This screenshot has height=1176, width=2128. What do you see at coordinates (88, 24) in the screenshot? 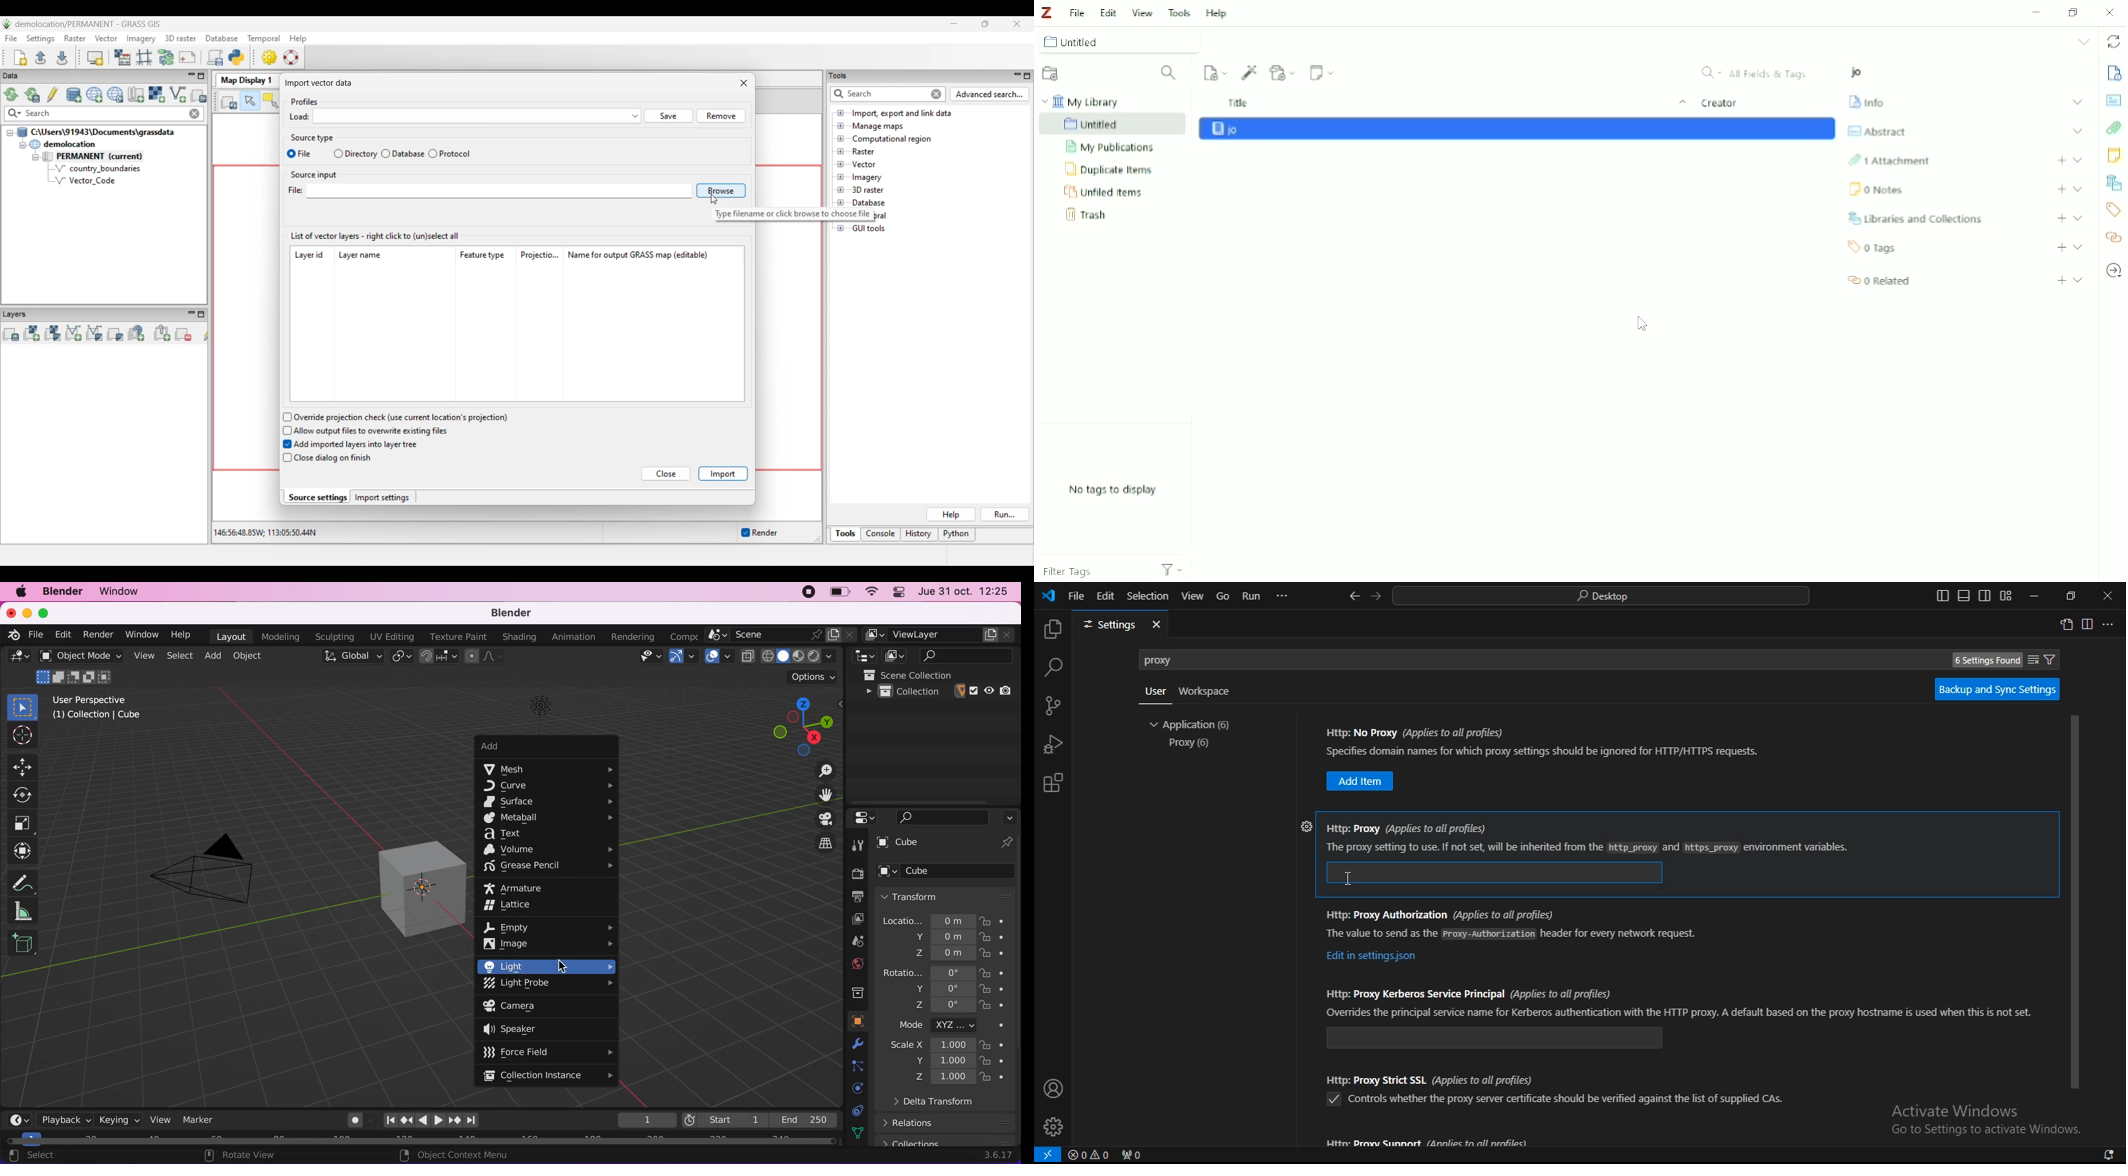
I see `Project and software name` at bounding box center [88, 24].